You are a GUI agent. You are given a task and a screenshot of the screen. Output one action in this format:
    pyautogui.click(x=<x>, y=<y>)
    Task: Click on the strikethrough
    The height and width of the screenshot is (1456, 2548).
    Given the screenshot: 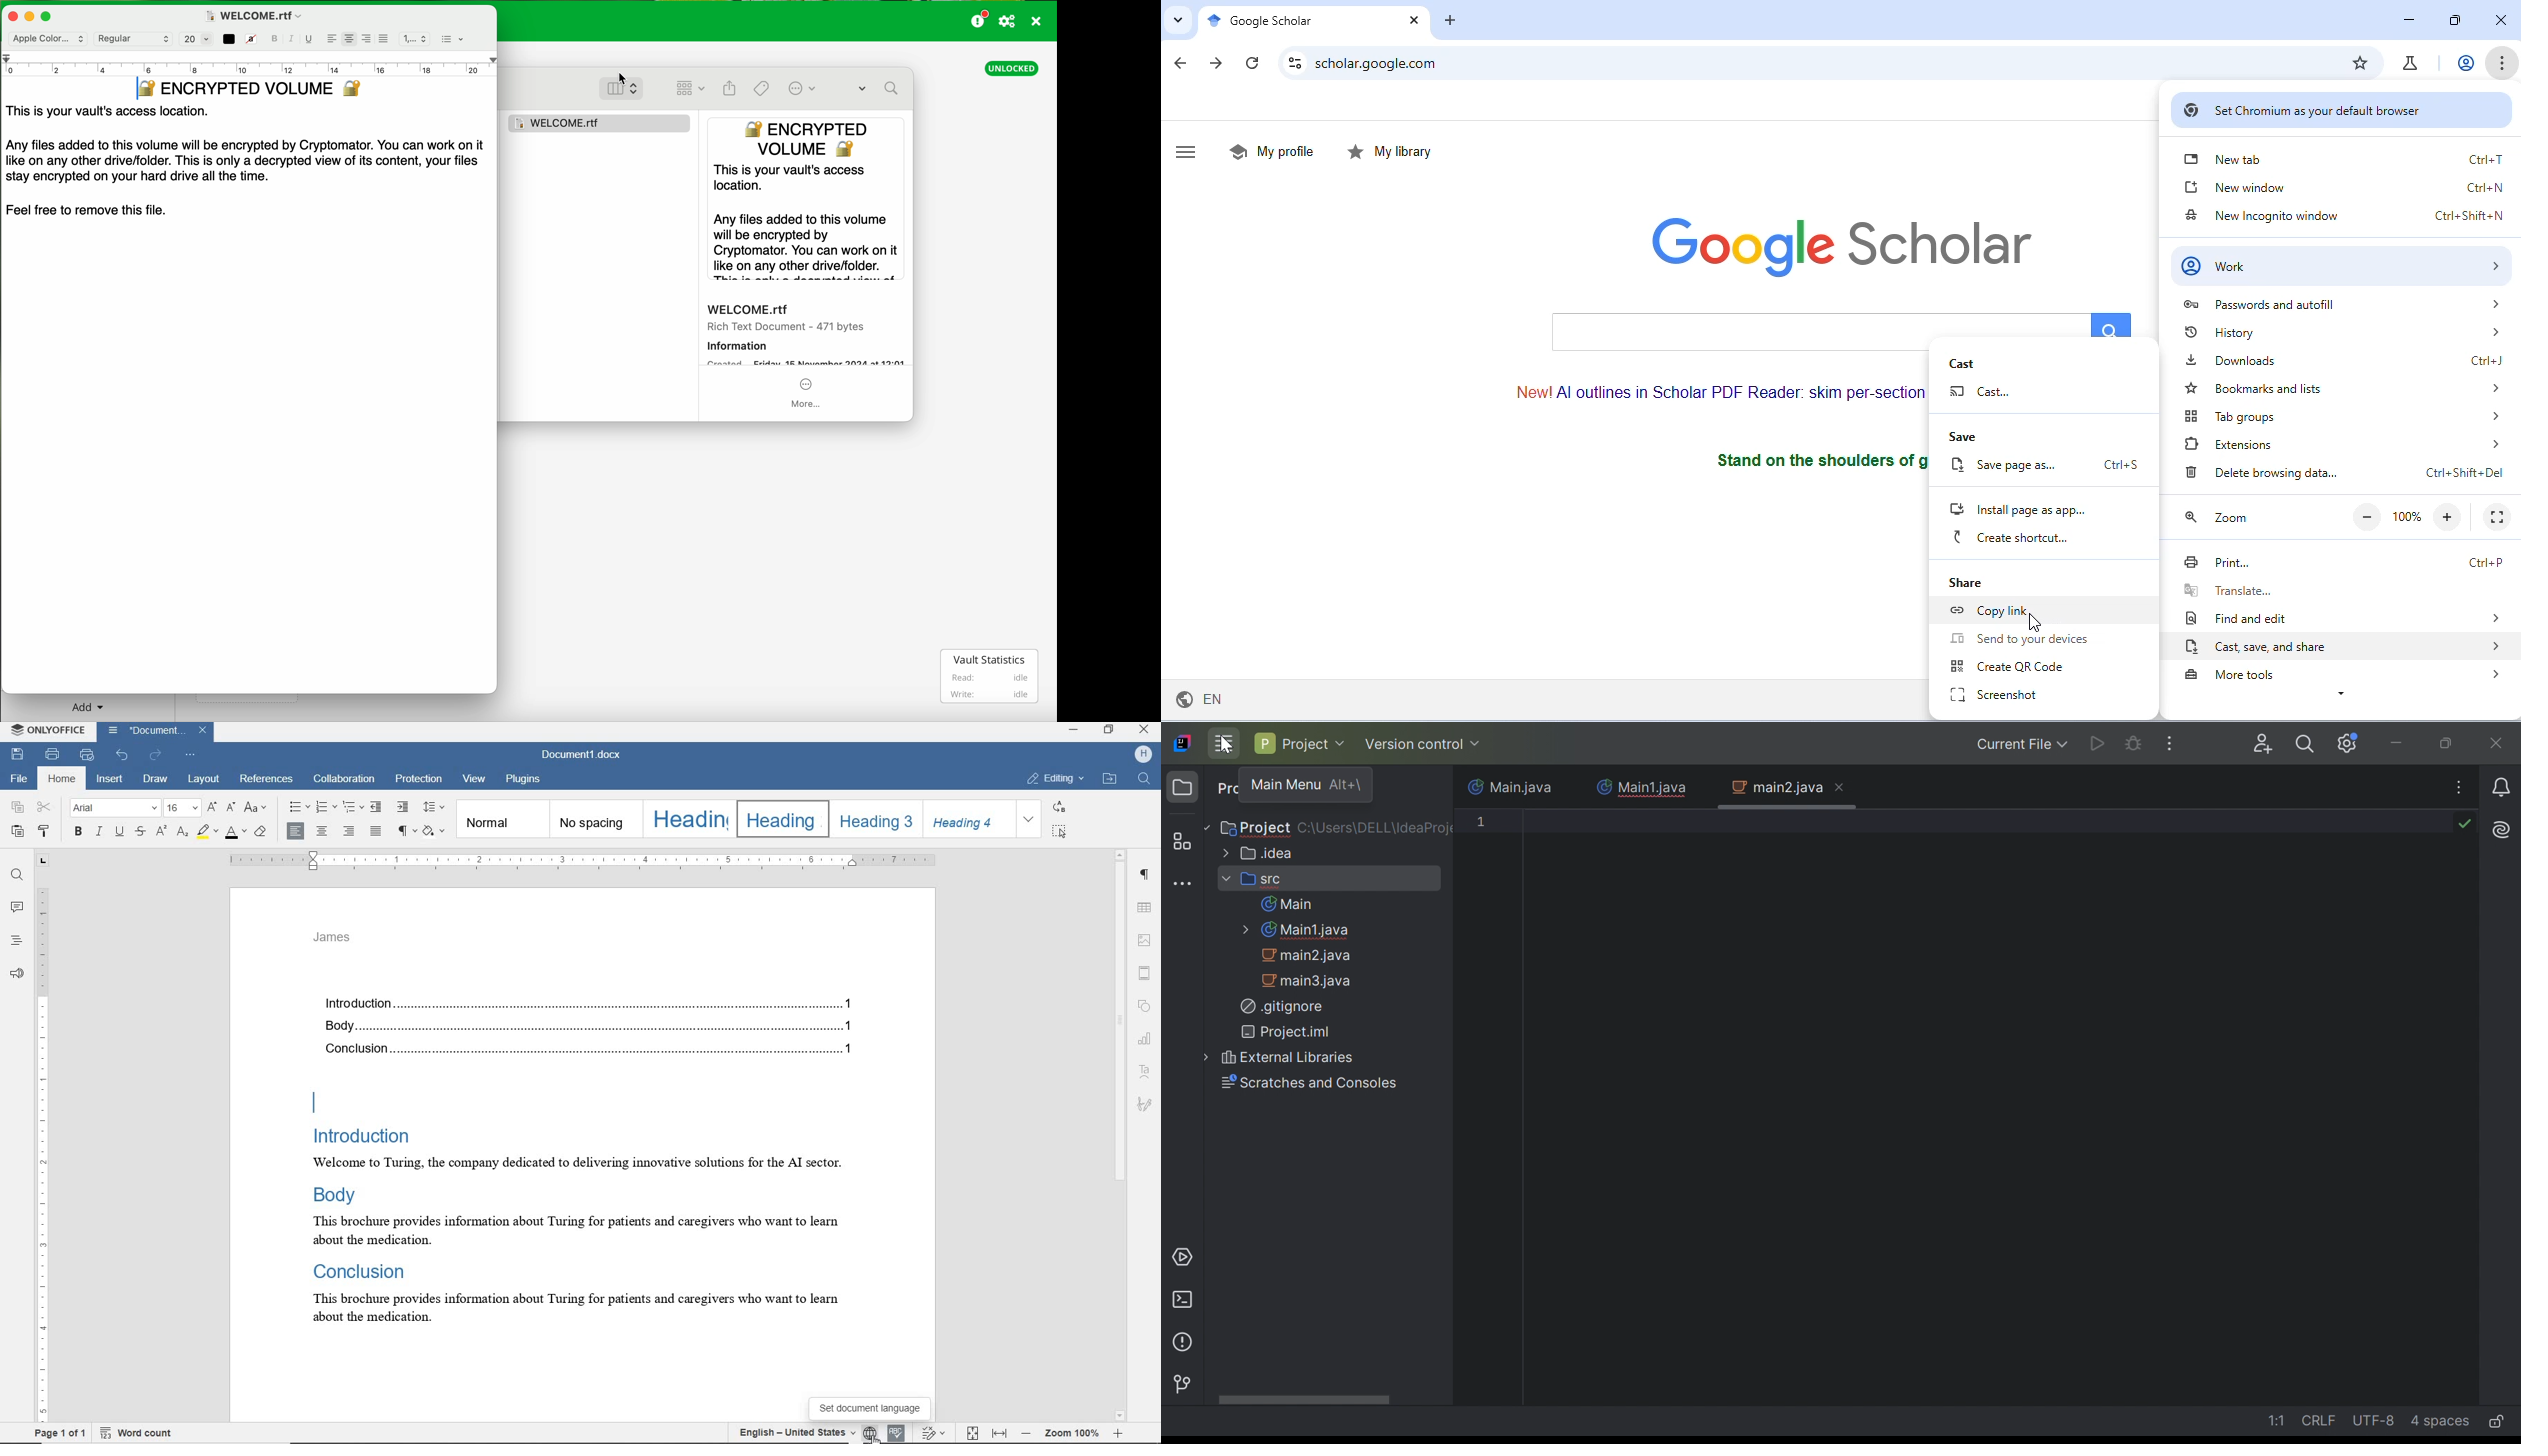 What is the action you would take?
    pyautogui.click(x=251, y=39)
    